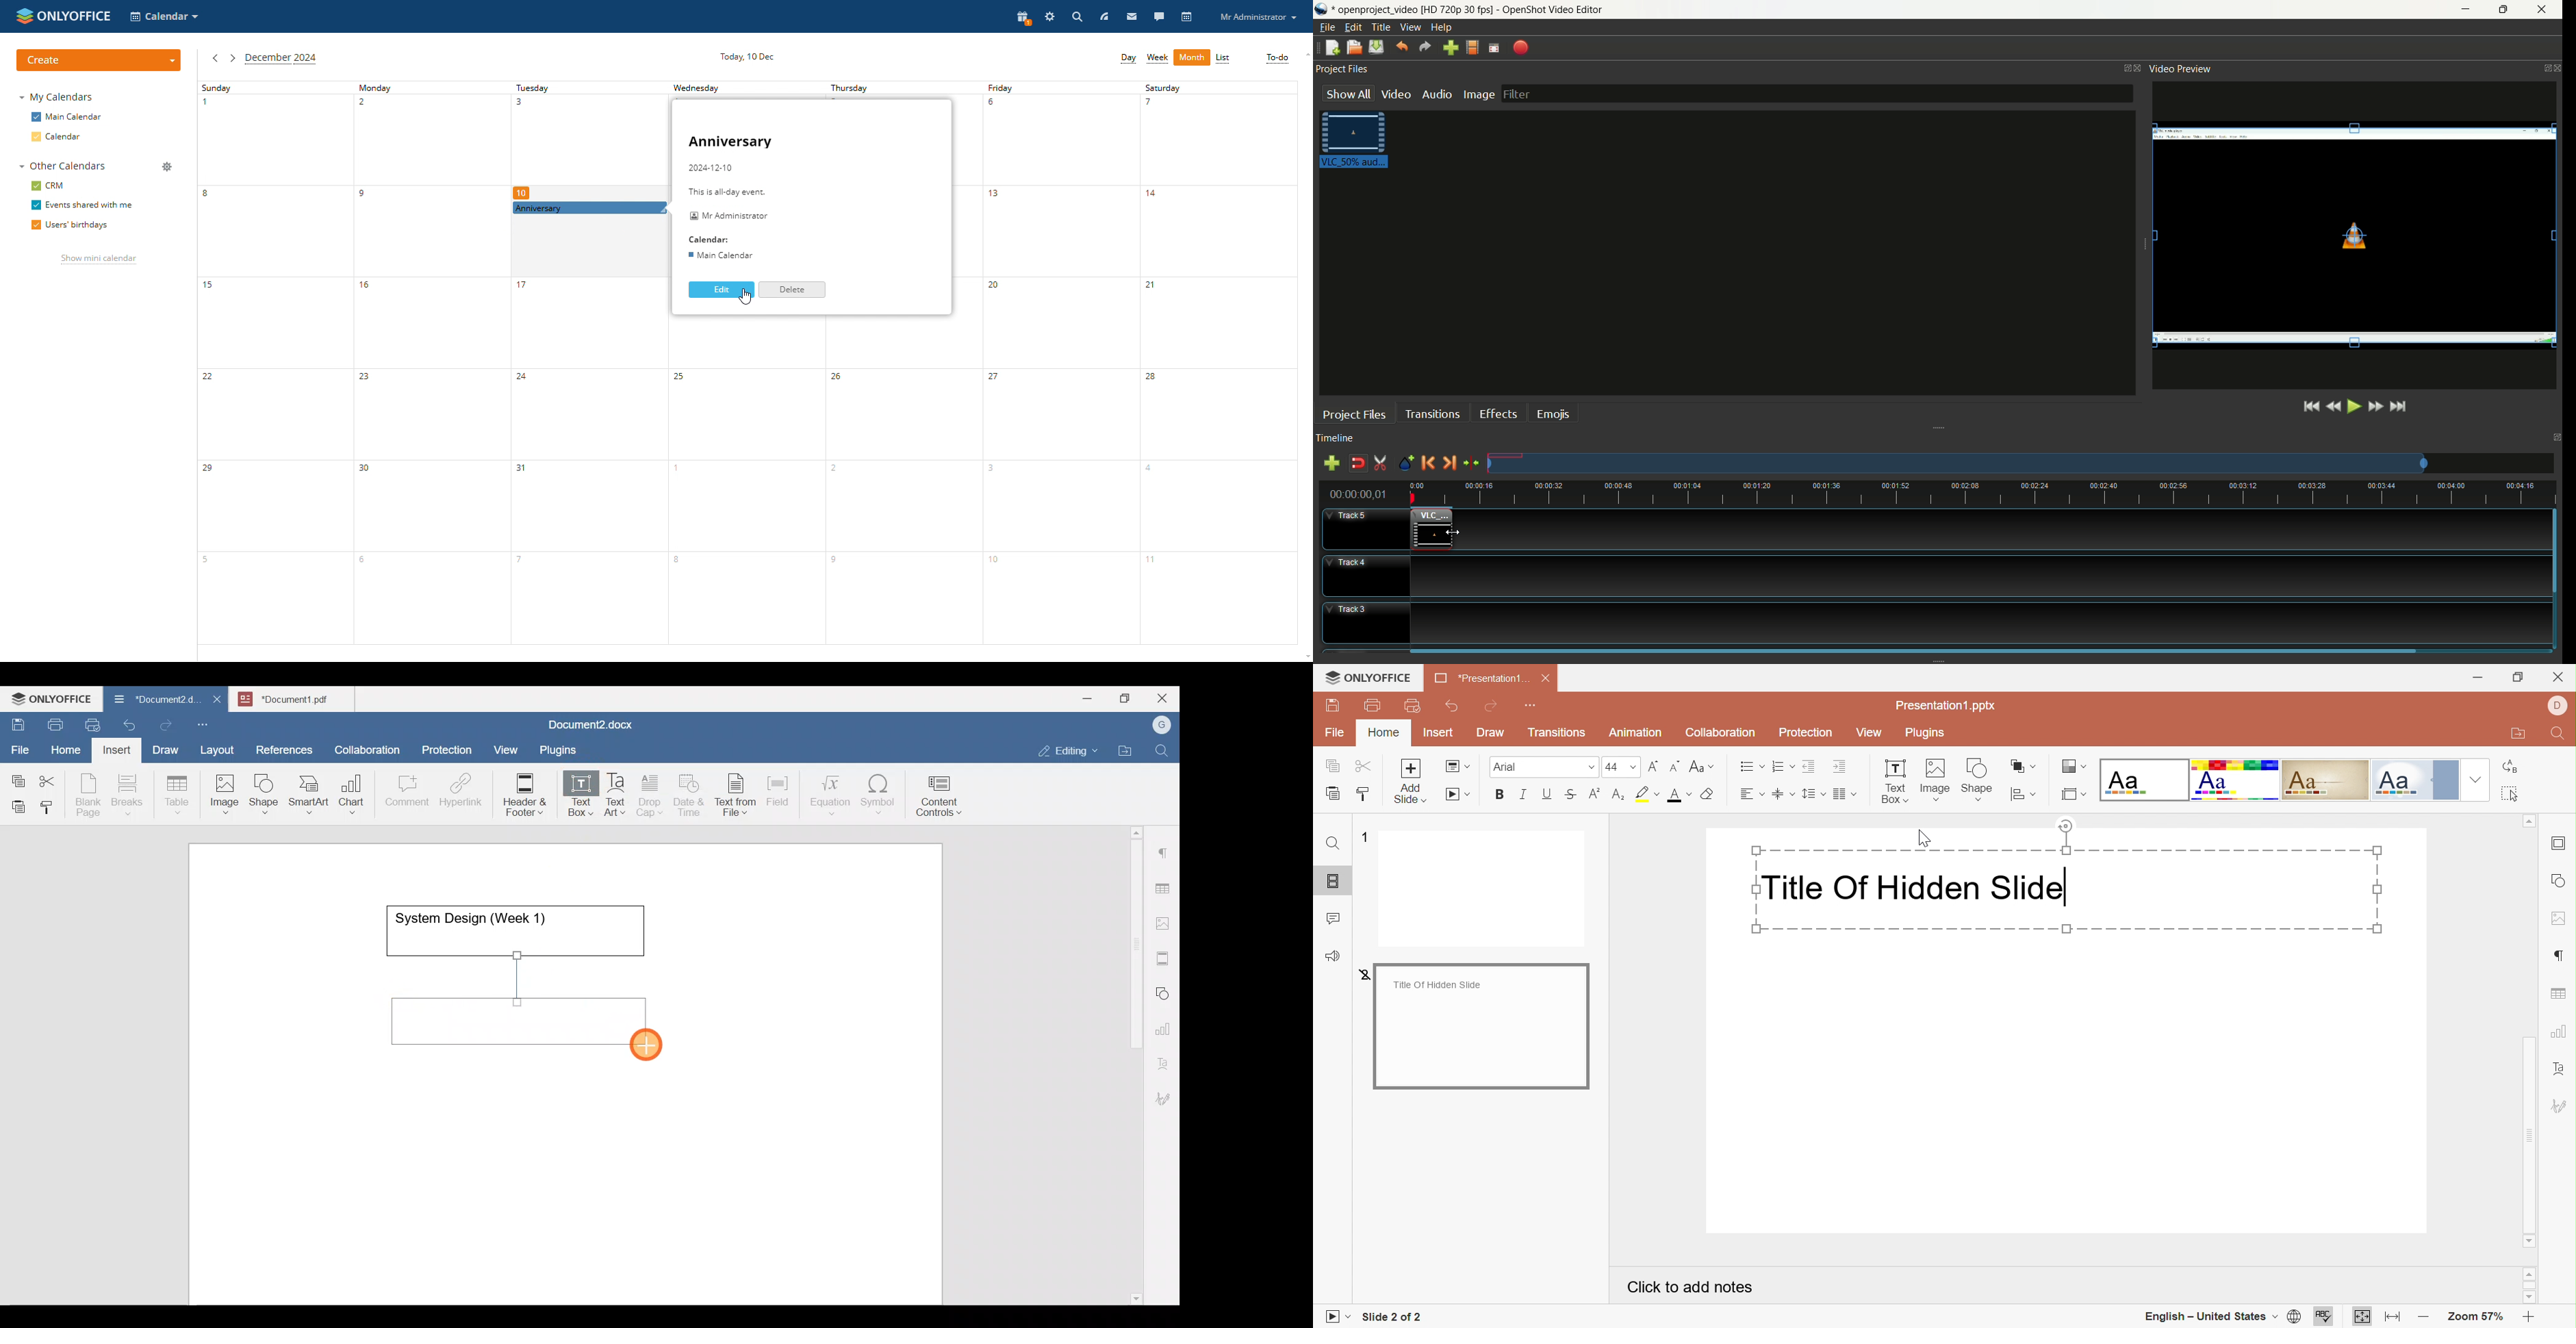 This screenshot has height=1344, width=2576. I want to click on filter, so click(1818, 94).